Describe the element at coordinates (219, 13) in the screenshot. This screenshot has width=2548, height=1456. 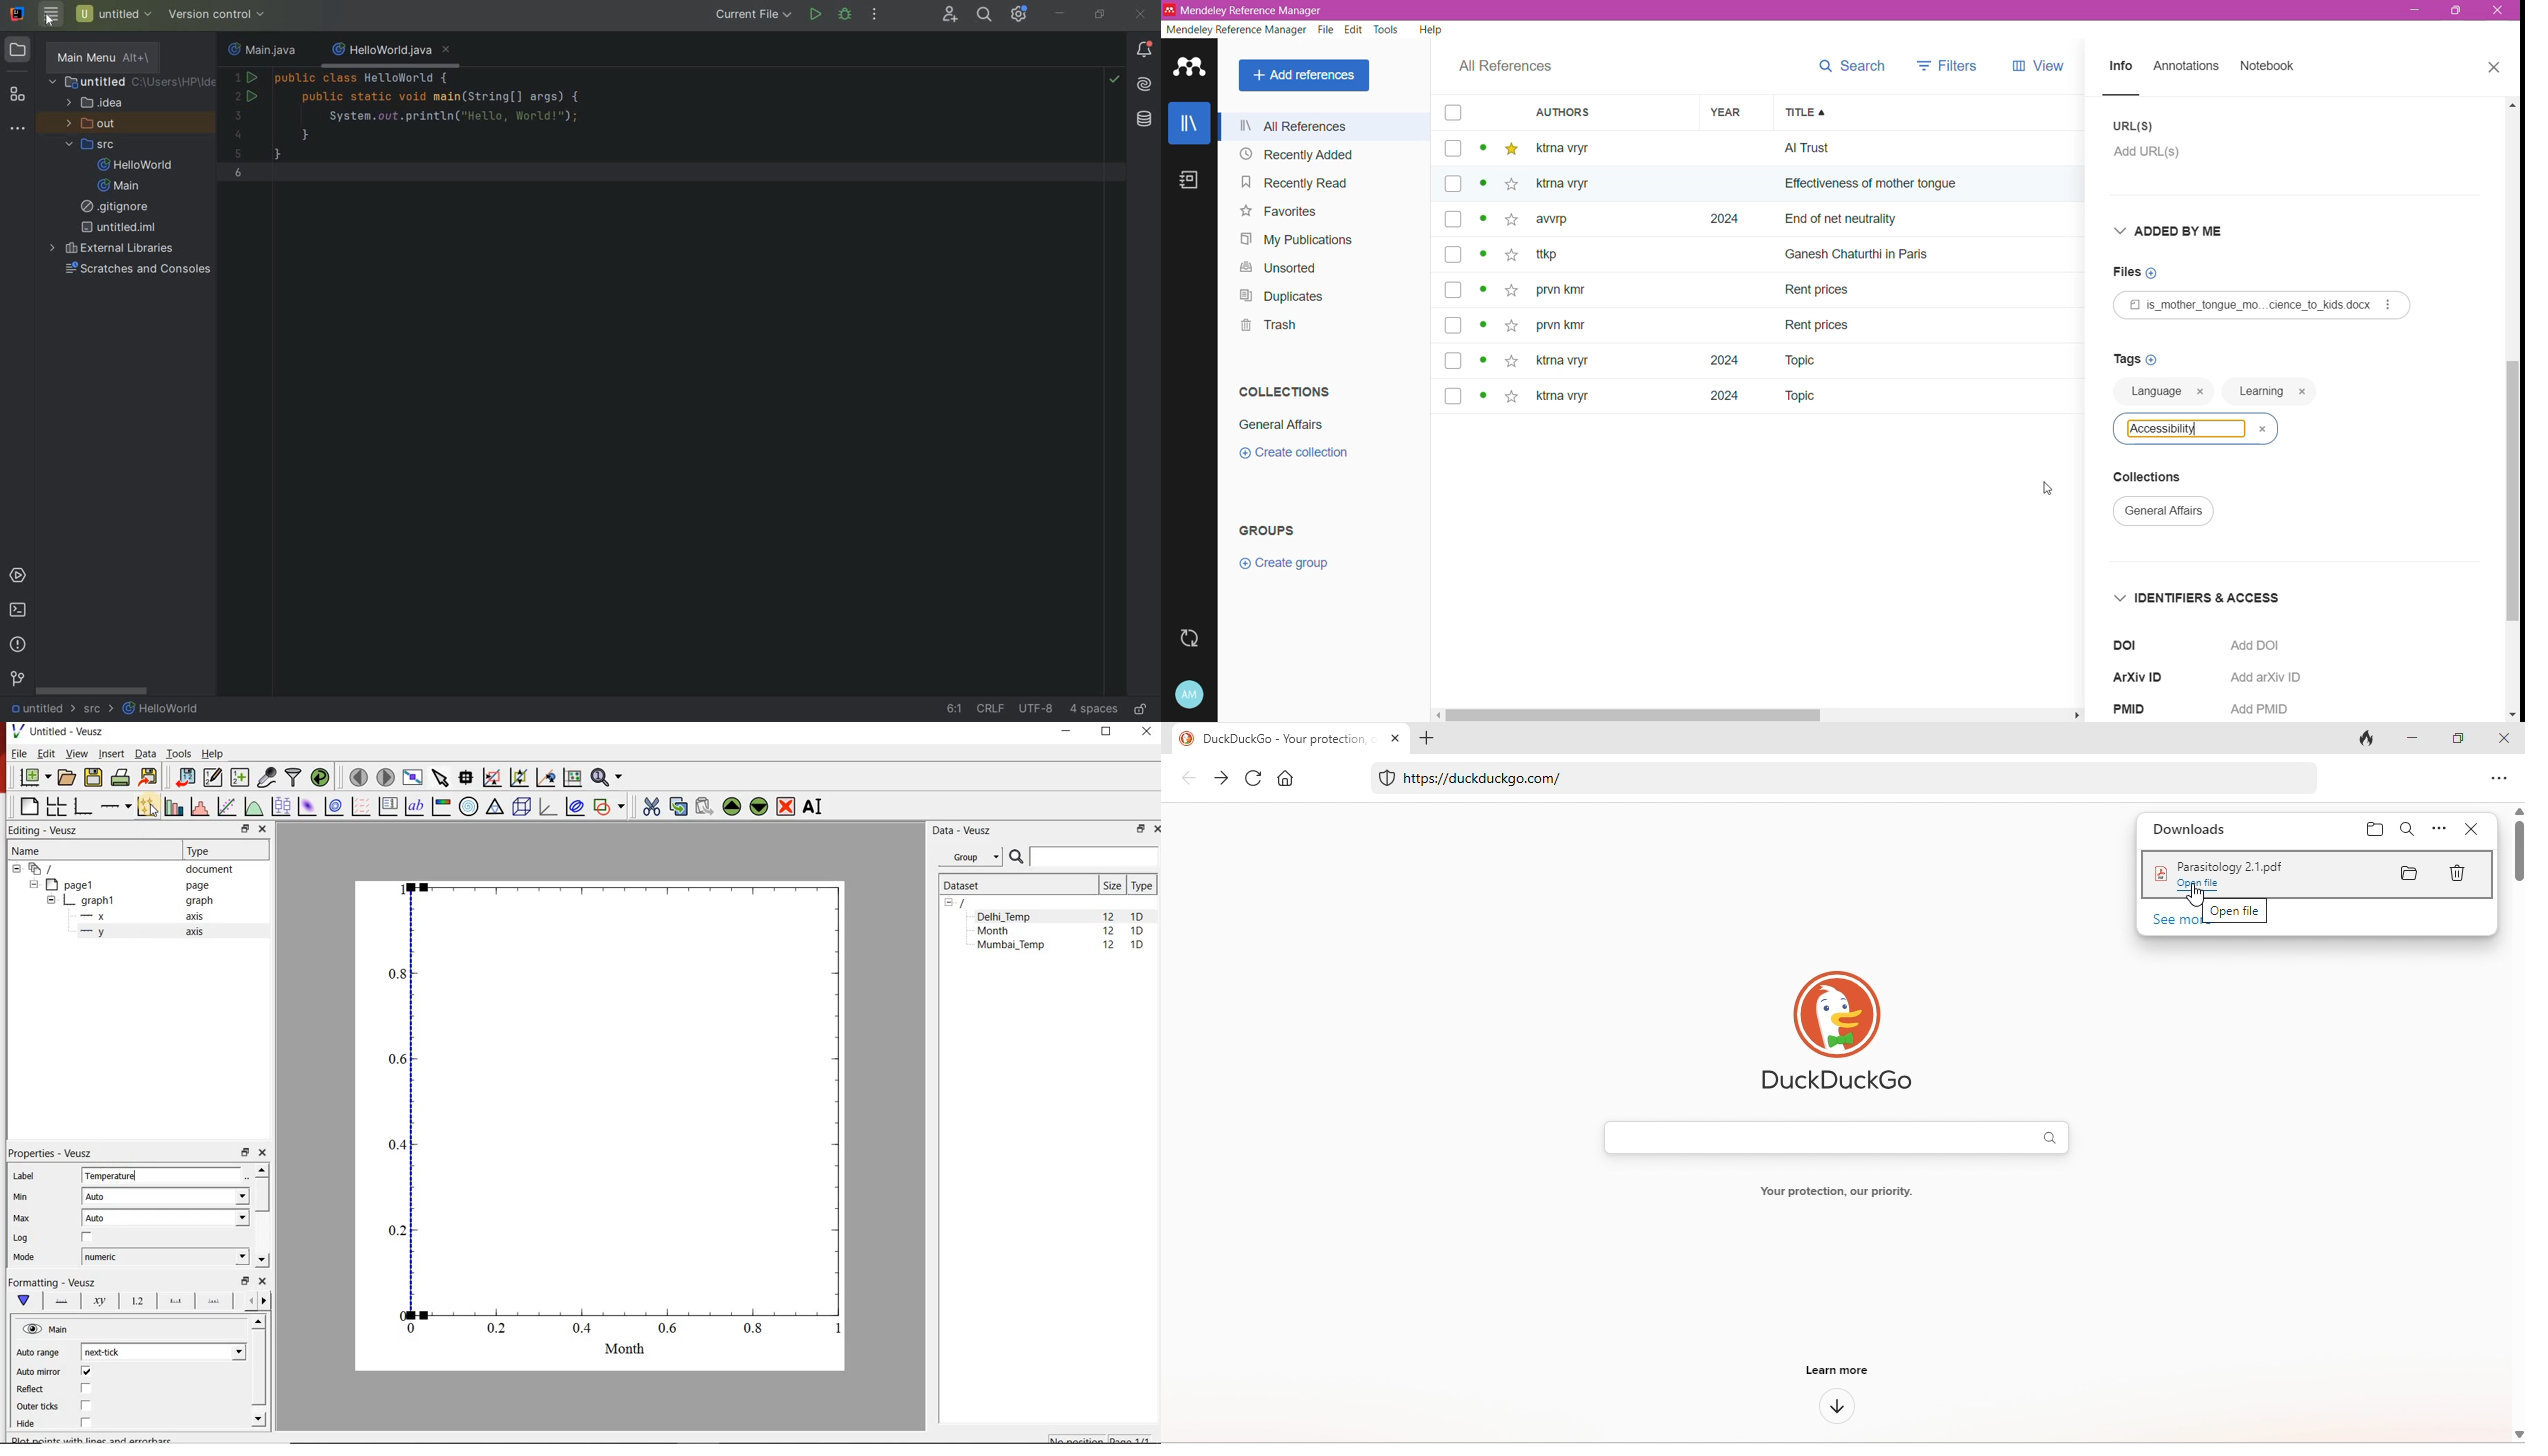
I see `VERSION CONTROL` at that location.